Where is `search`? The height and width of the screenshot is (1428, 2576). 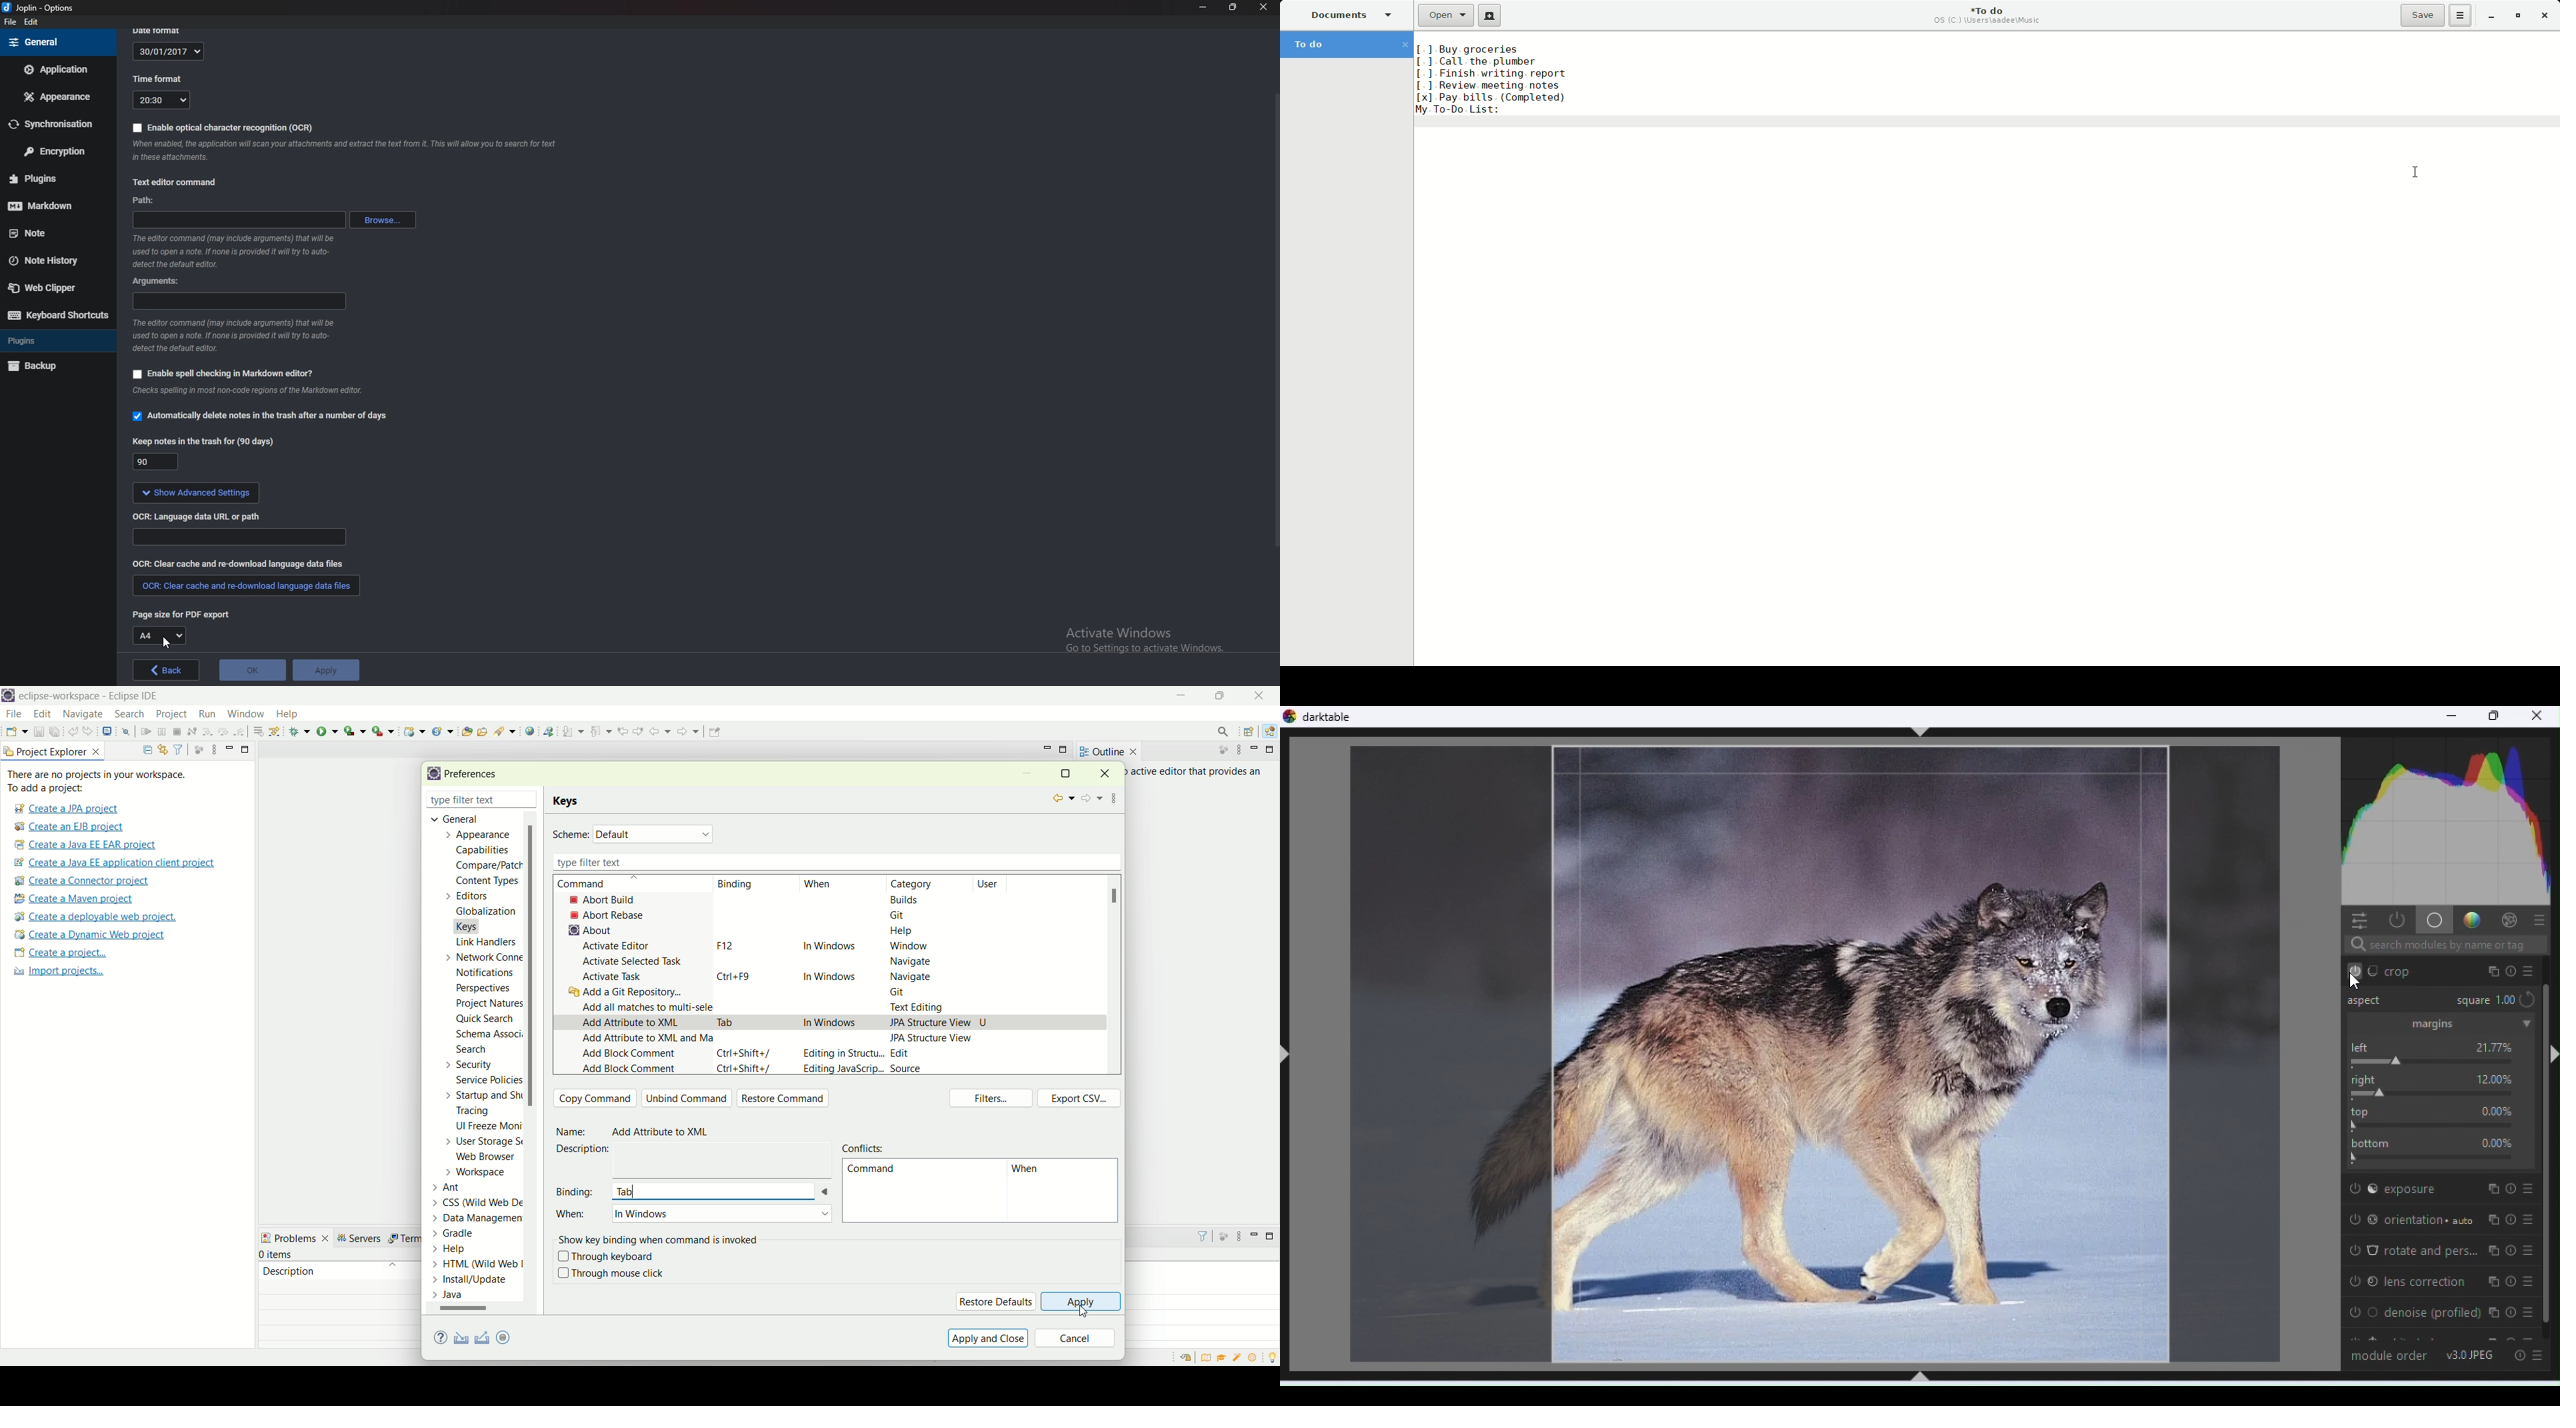 search is located at coordinates (471, 1051).